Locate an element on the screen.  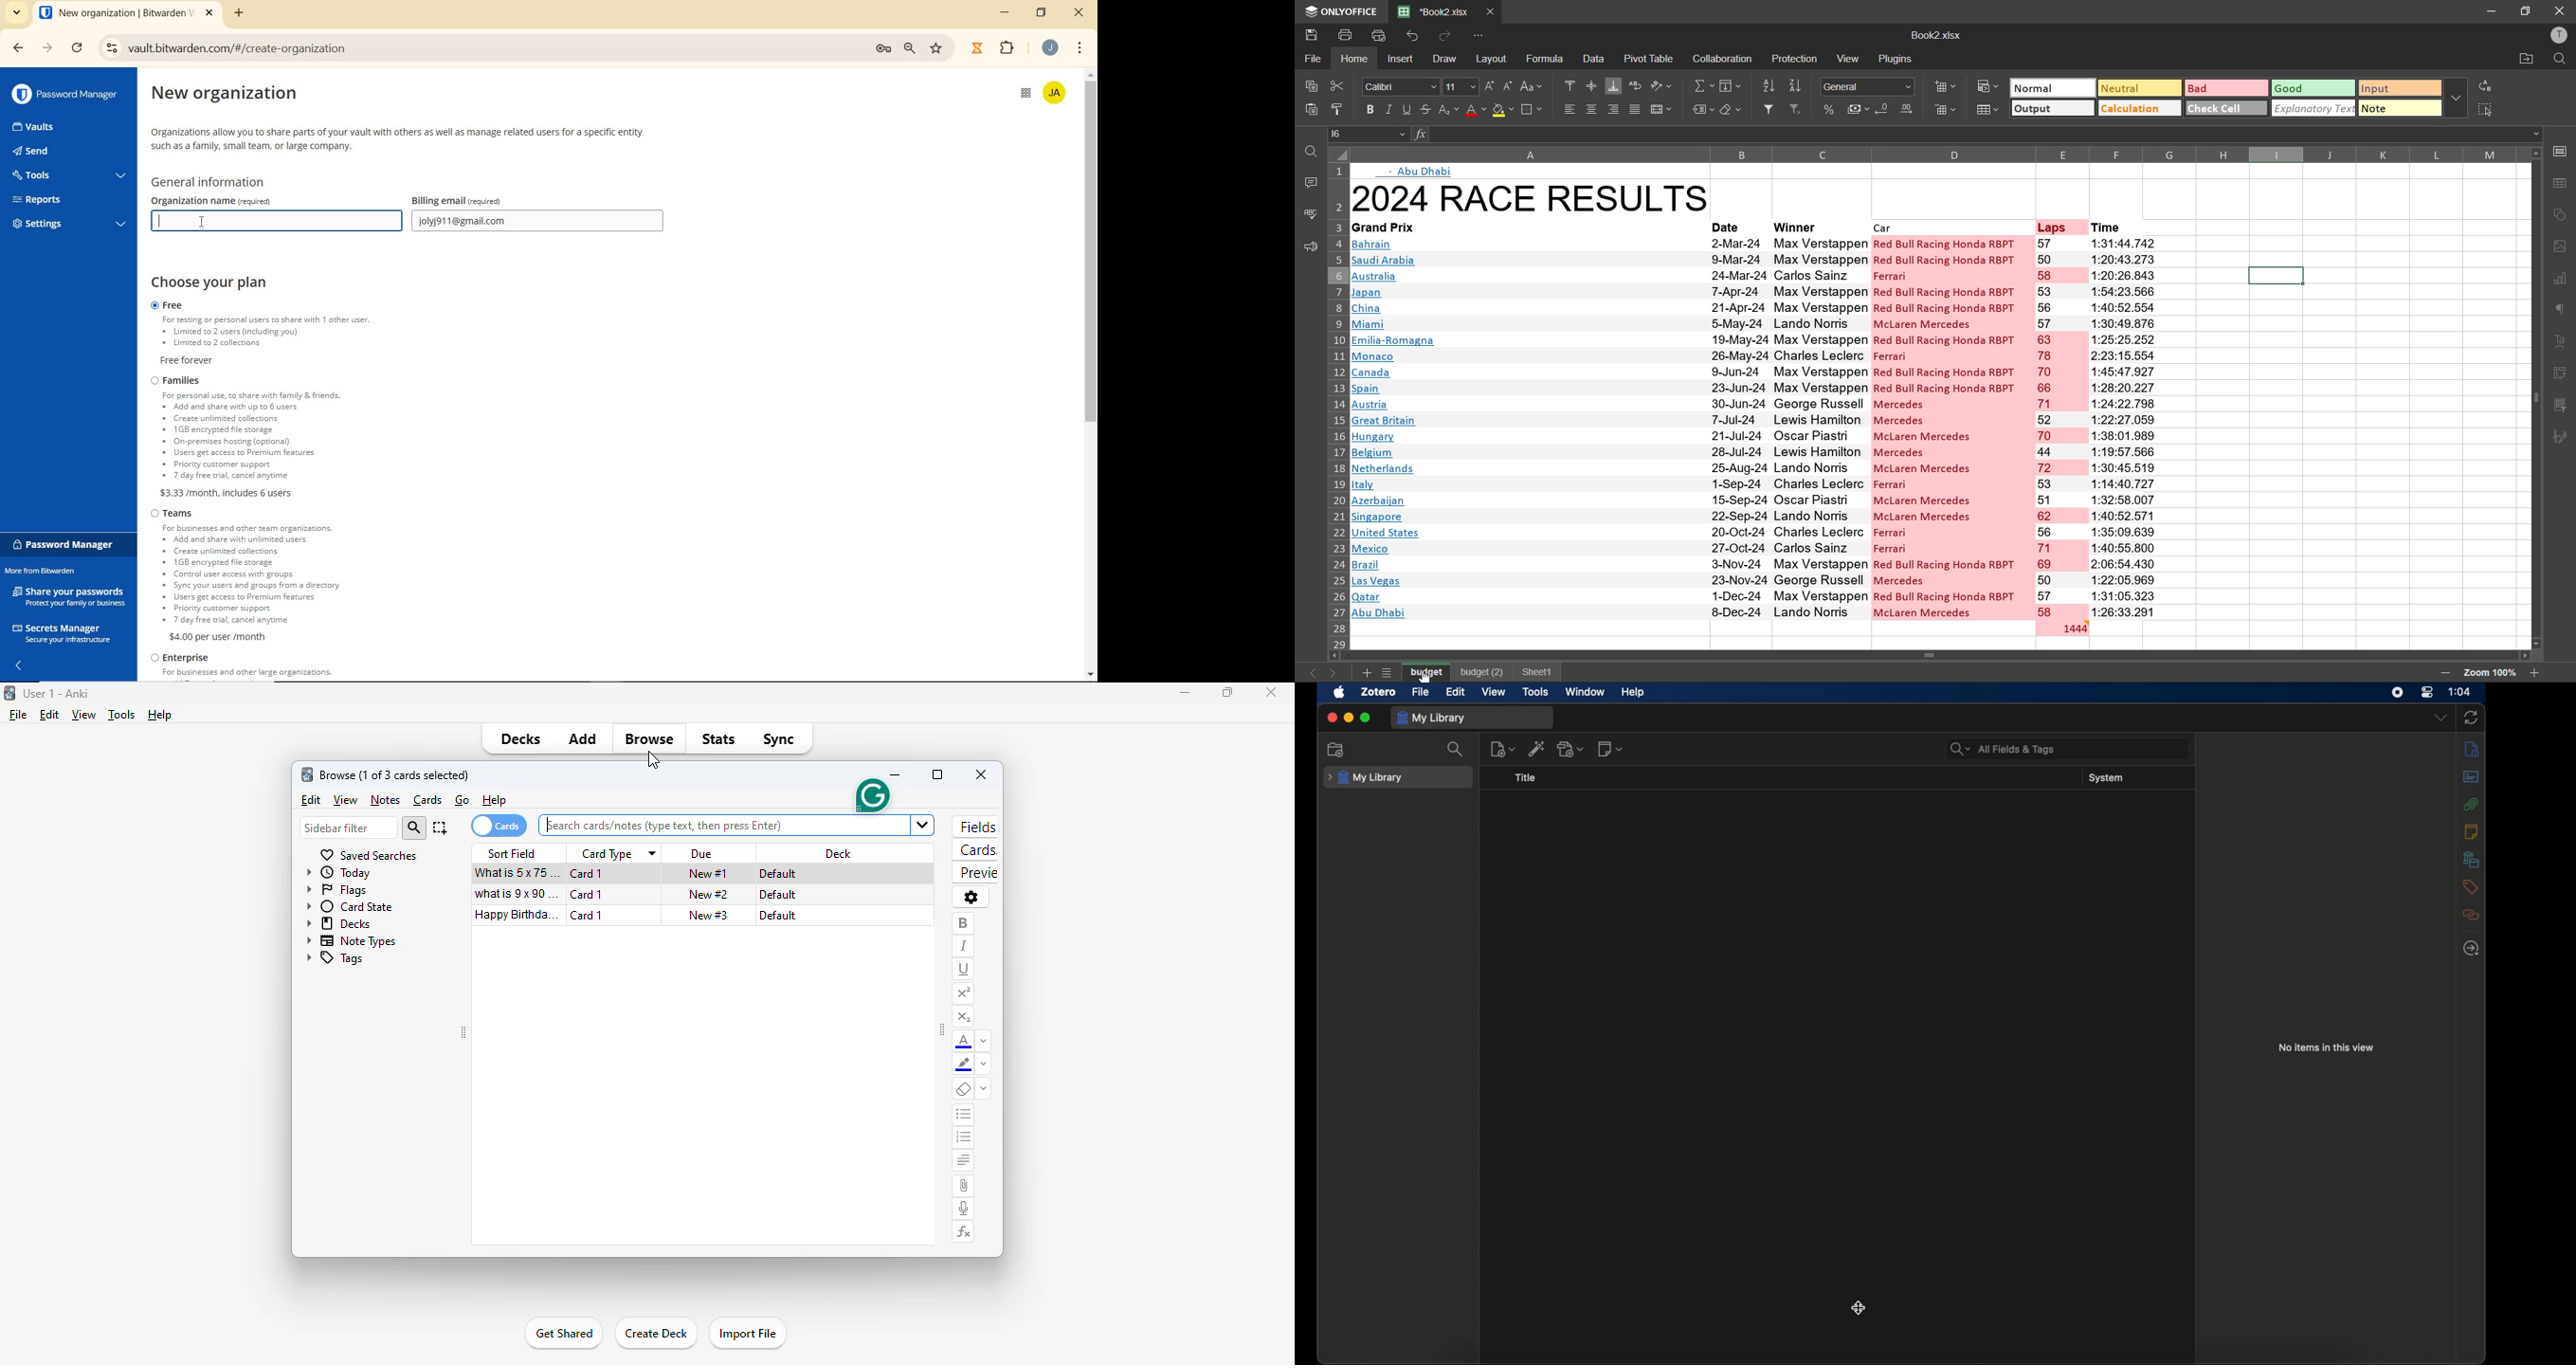
select all is located at coordinates (2487, 110).